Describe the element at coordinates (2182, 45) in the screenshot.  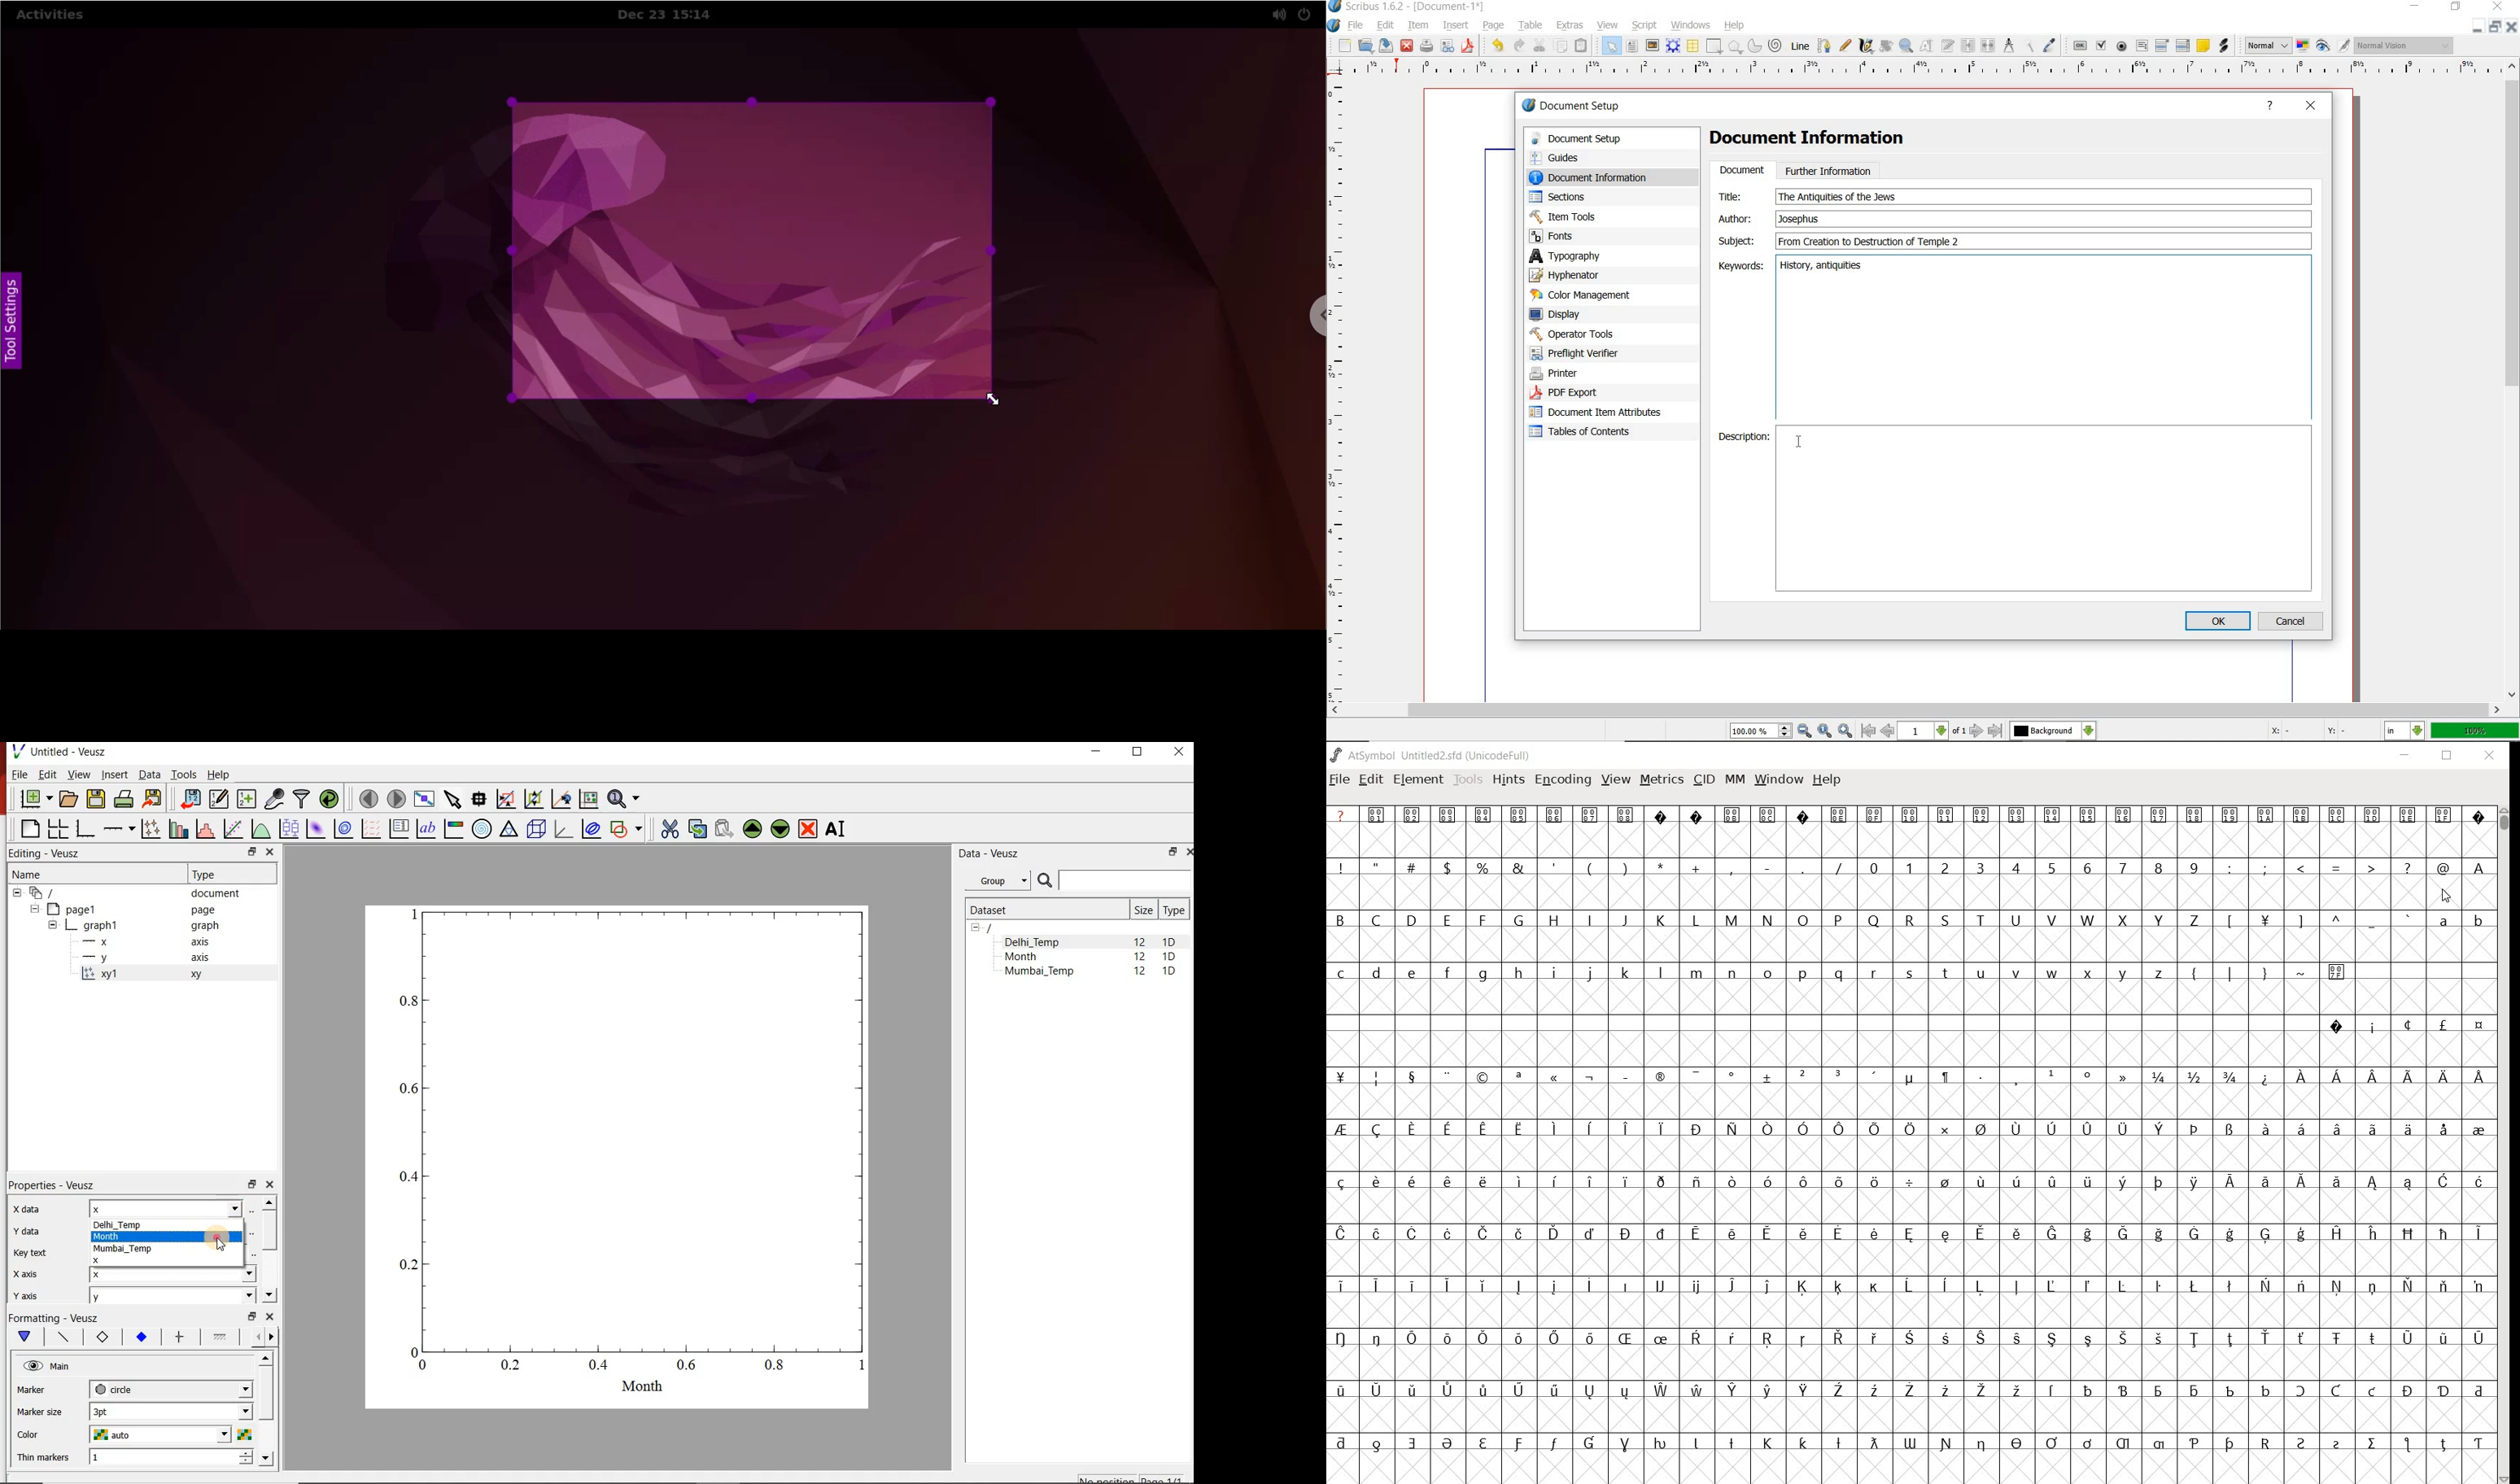
I see `pdf list box` at that location.